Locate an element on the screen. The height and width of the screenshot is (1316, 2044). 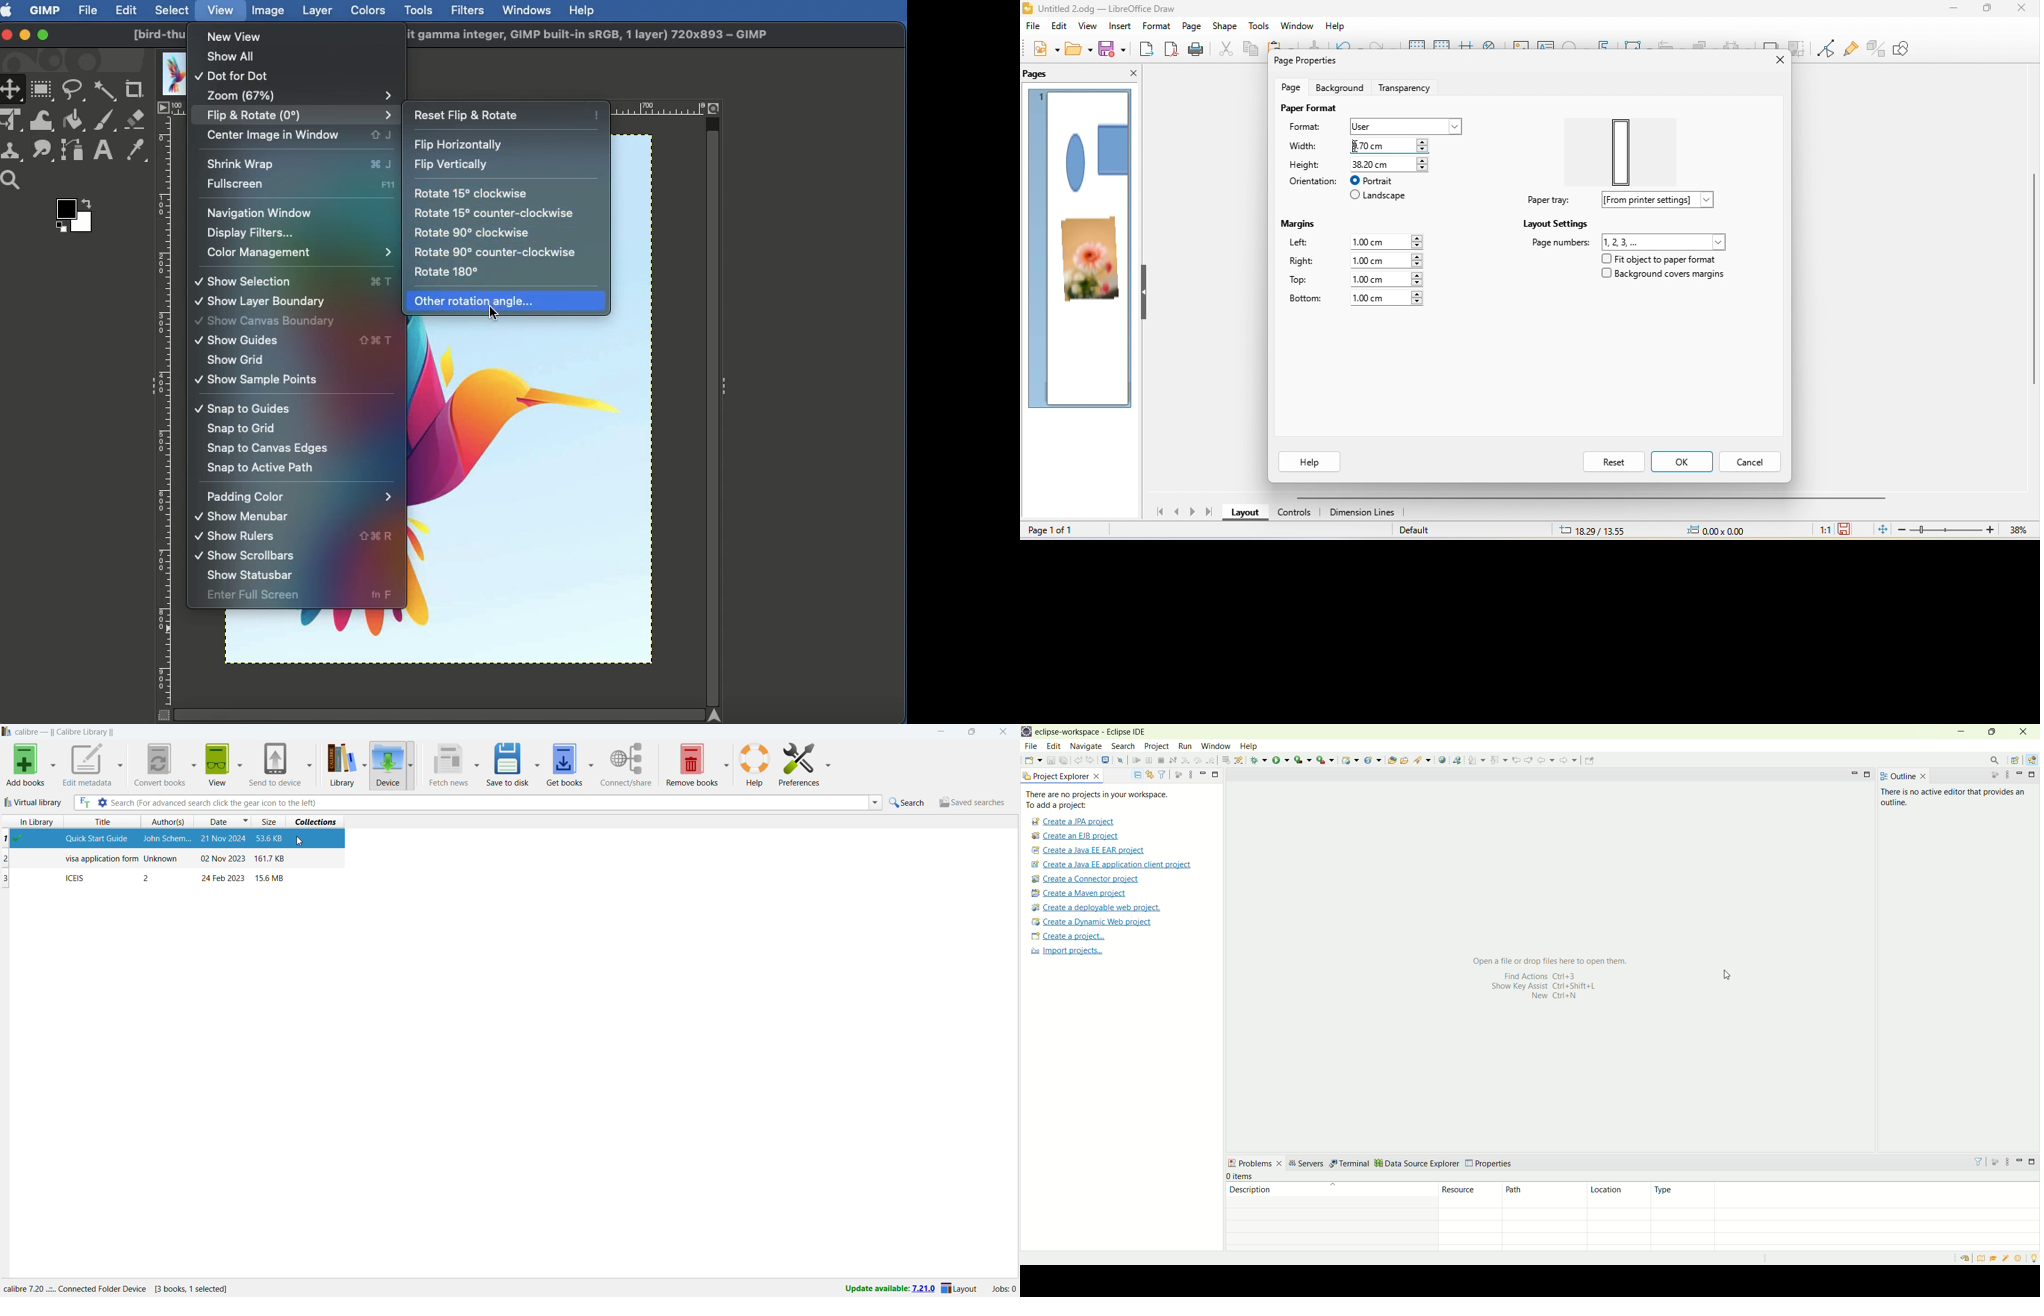
sort by title is located at coordinates (106, 822).